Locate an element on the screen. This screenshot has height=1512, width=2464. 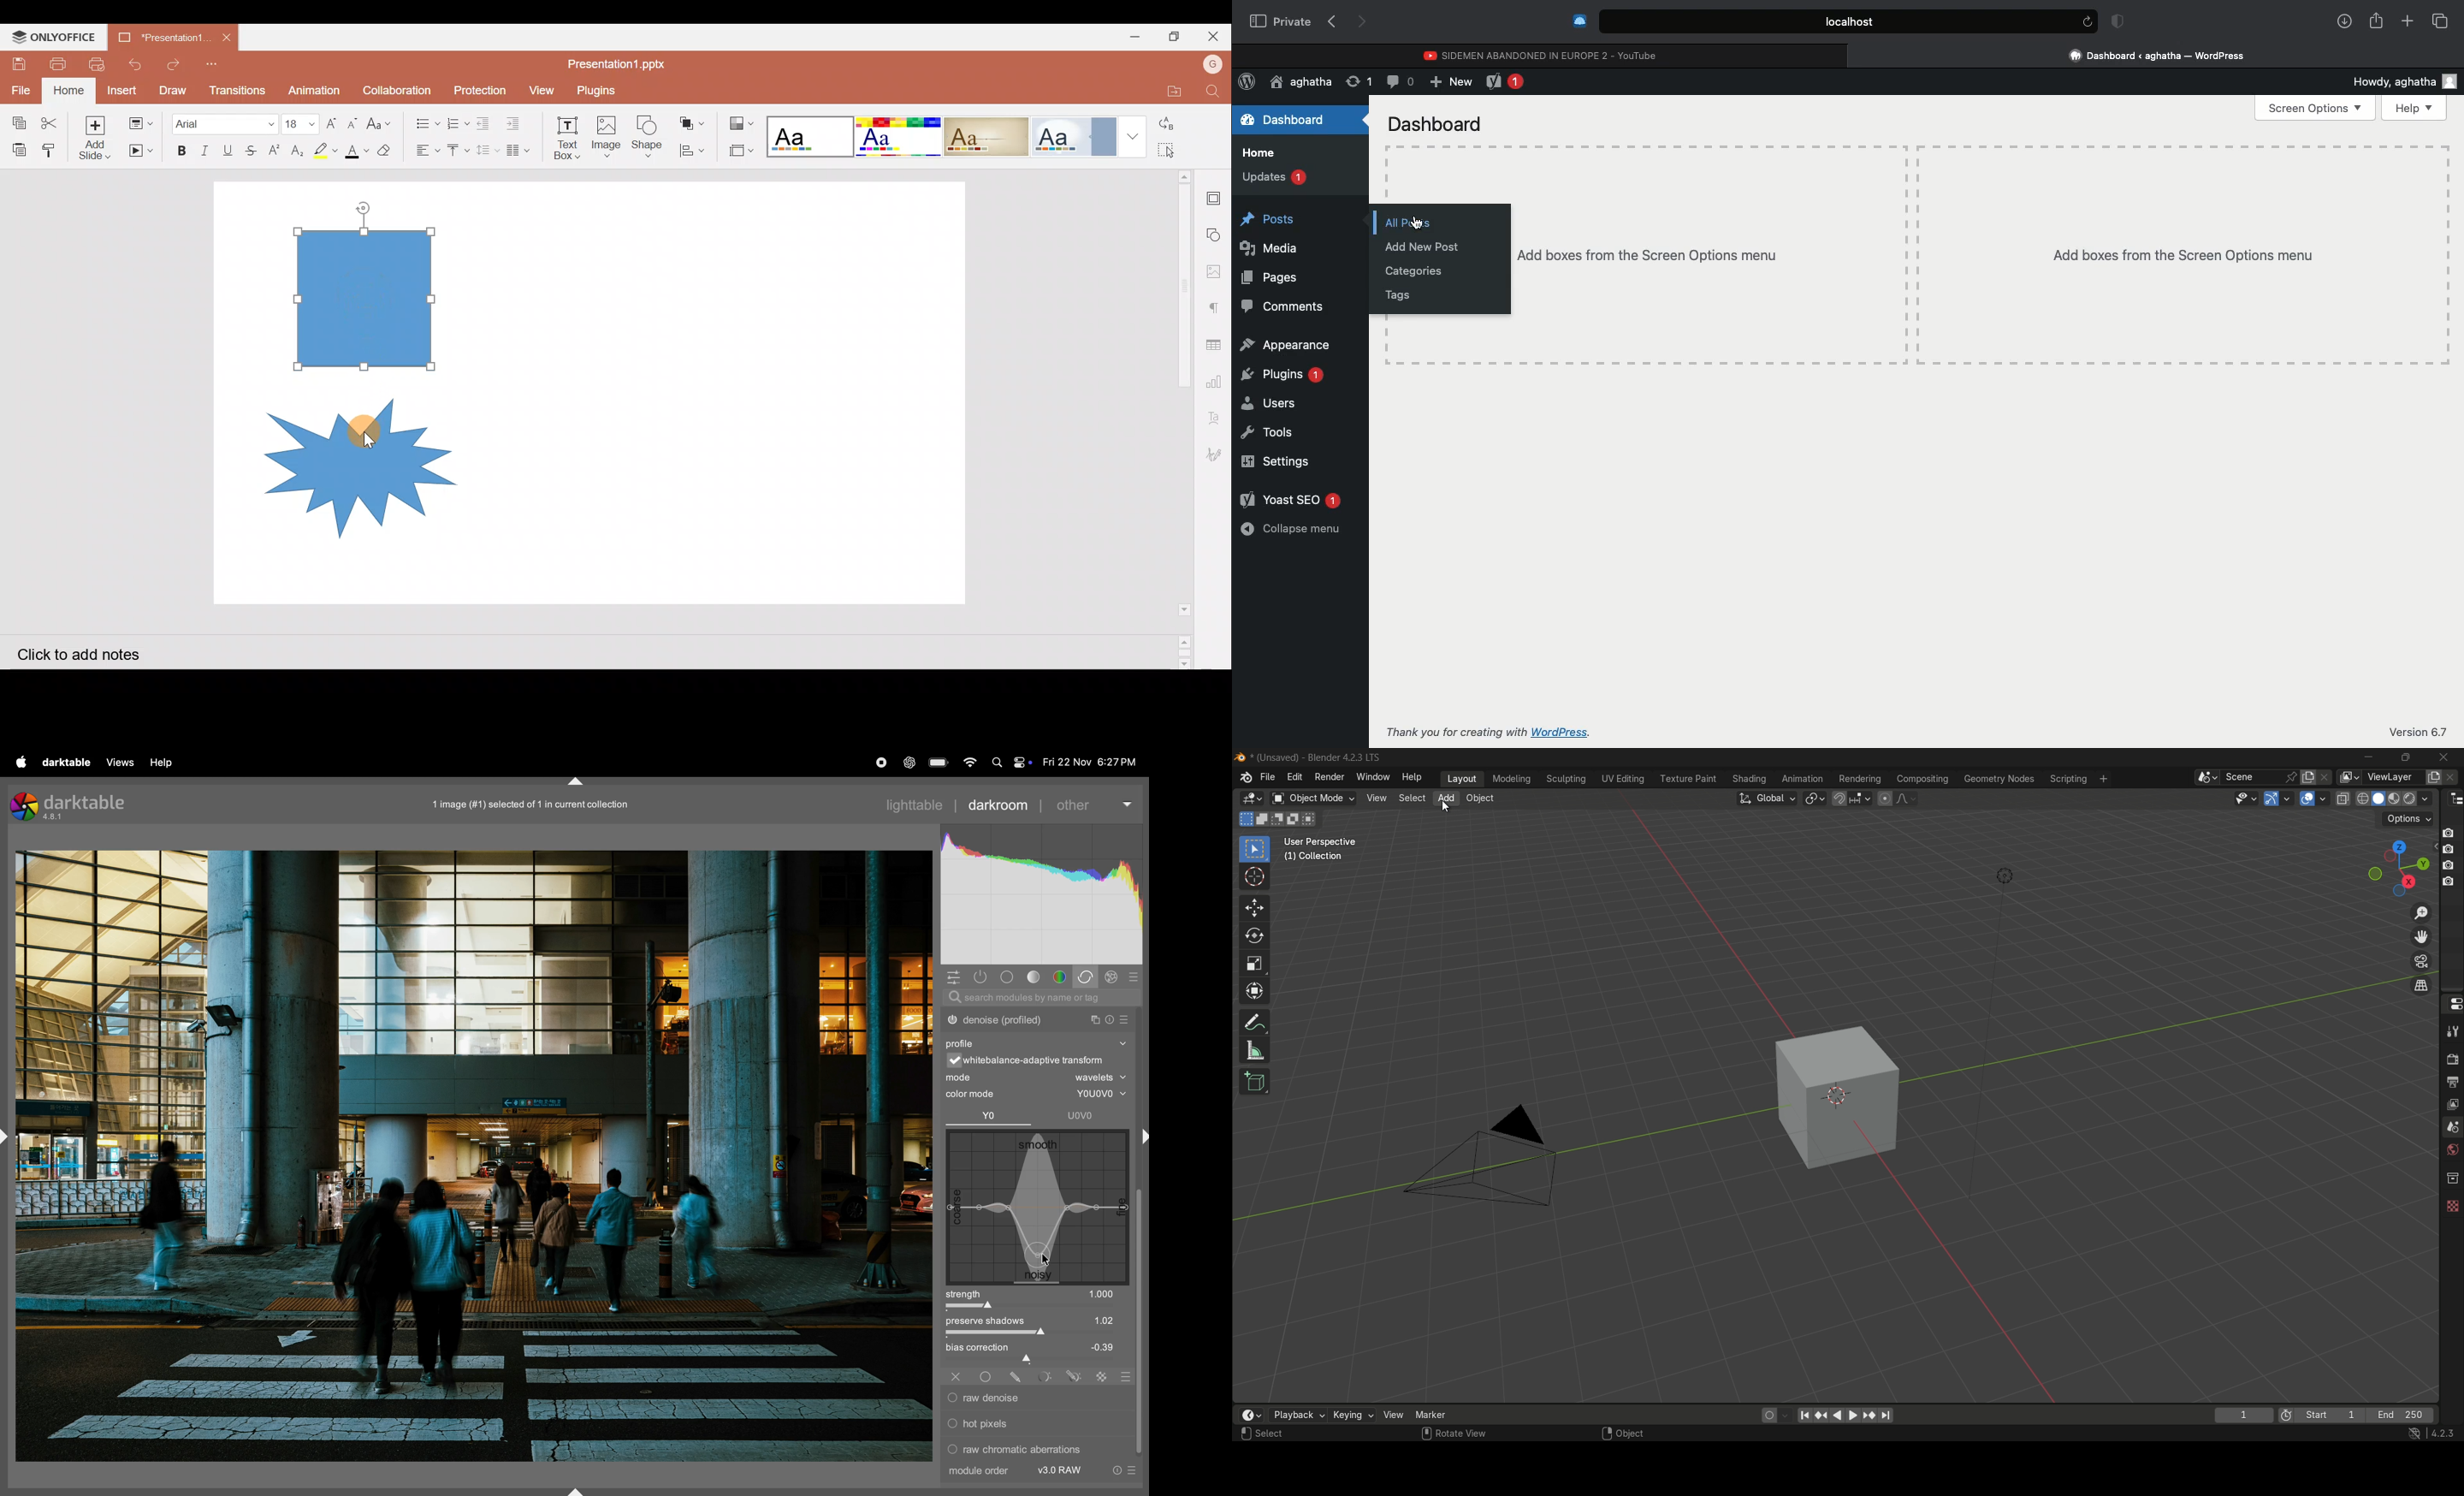
Paragraph settings is located at coordinates (1217, 305).